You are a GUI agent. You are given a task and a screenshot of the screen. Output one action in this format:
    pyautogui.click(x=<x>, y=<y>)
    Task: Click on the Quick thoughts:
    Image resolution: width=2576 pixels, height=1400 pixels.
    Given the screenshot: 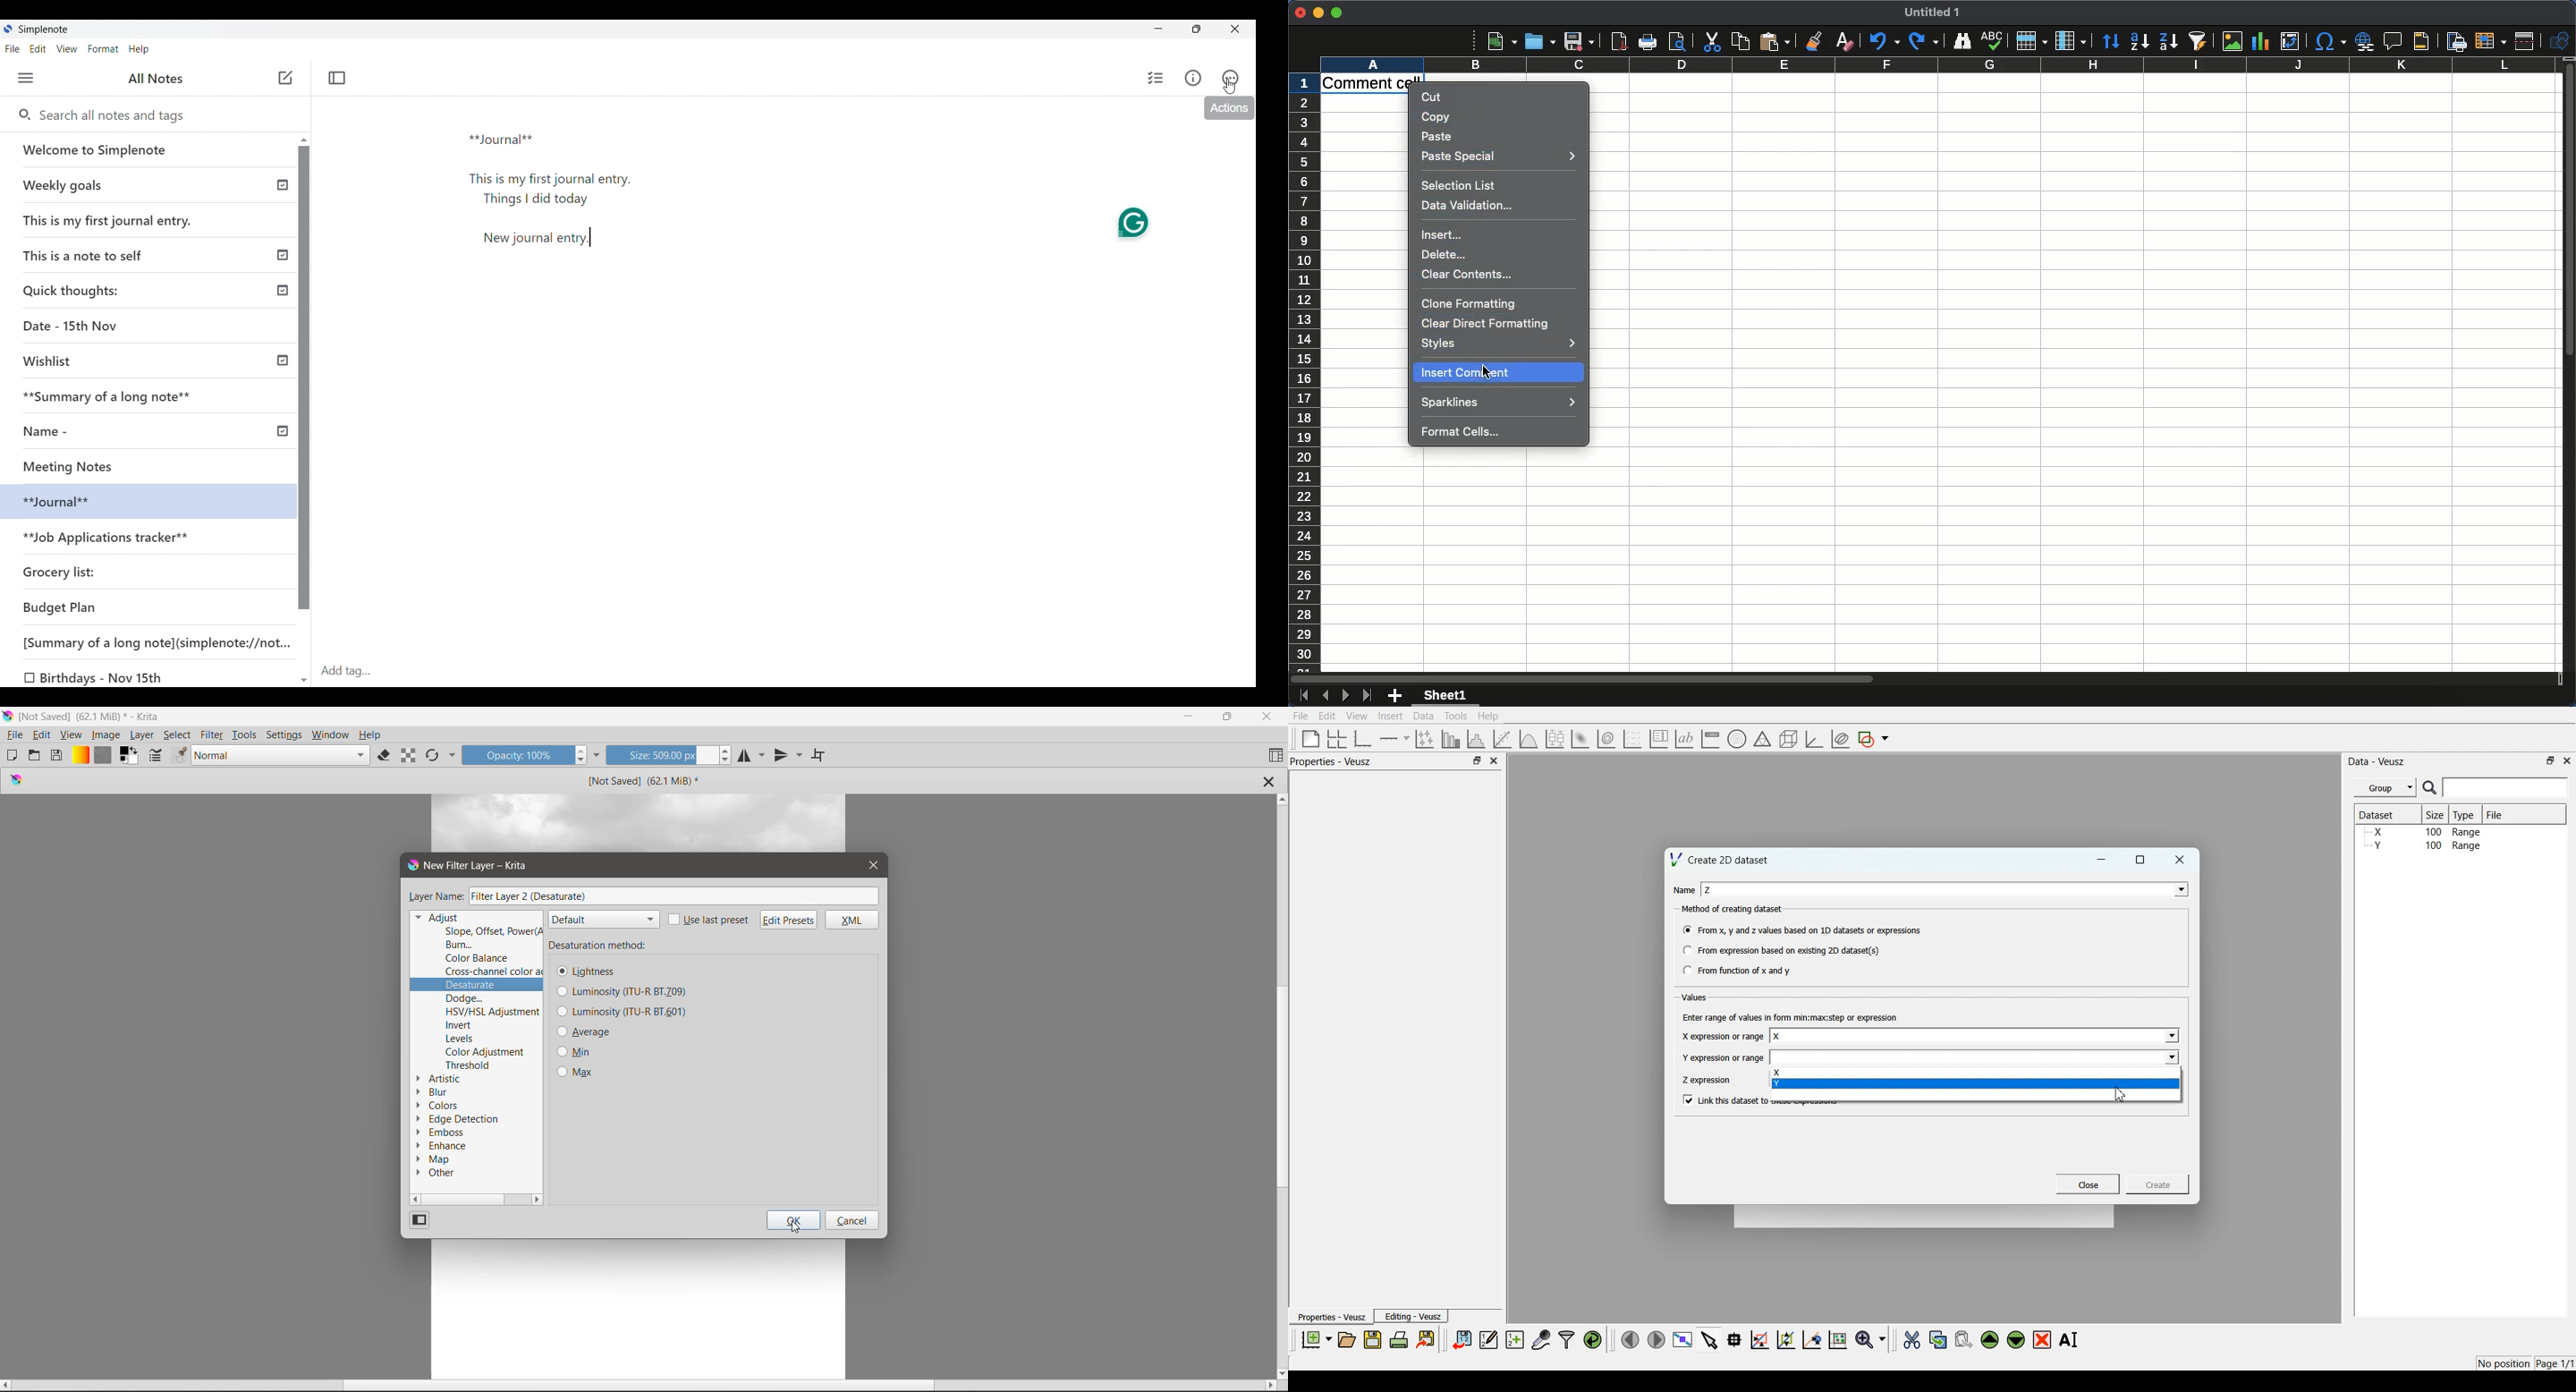 What is the action you would take?
    pyautogui.click(x=73, y=290)
    